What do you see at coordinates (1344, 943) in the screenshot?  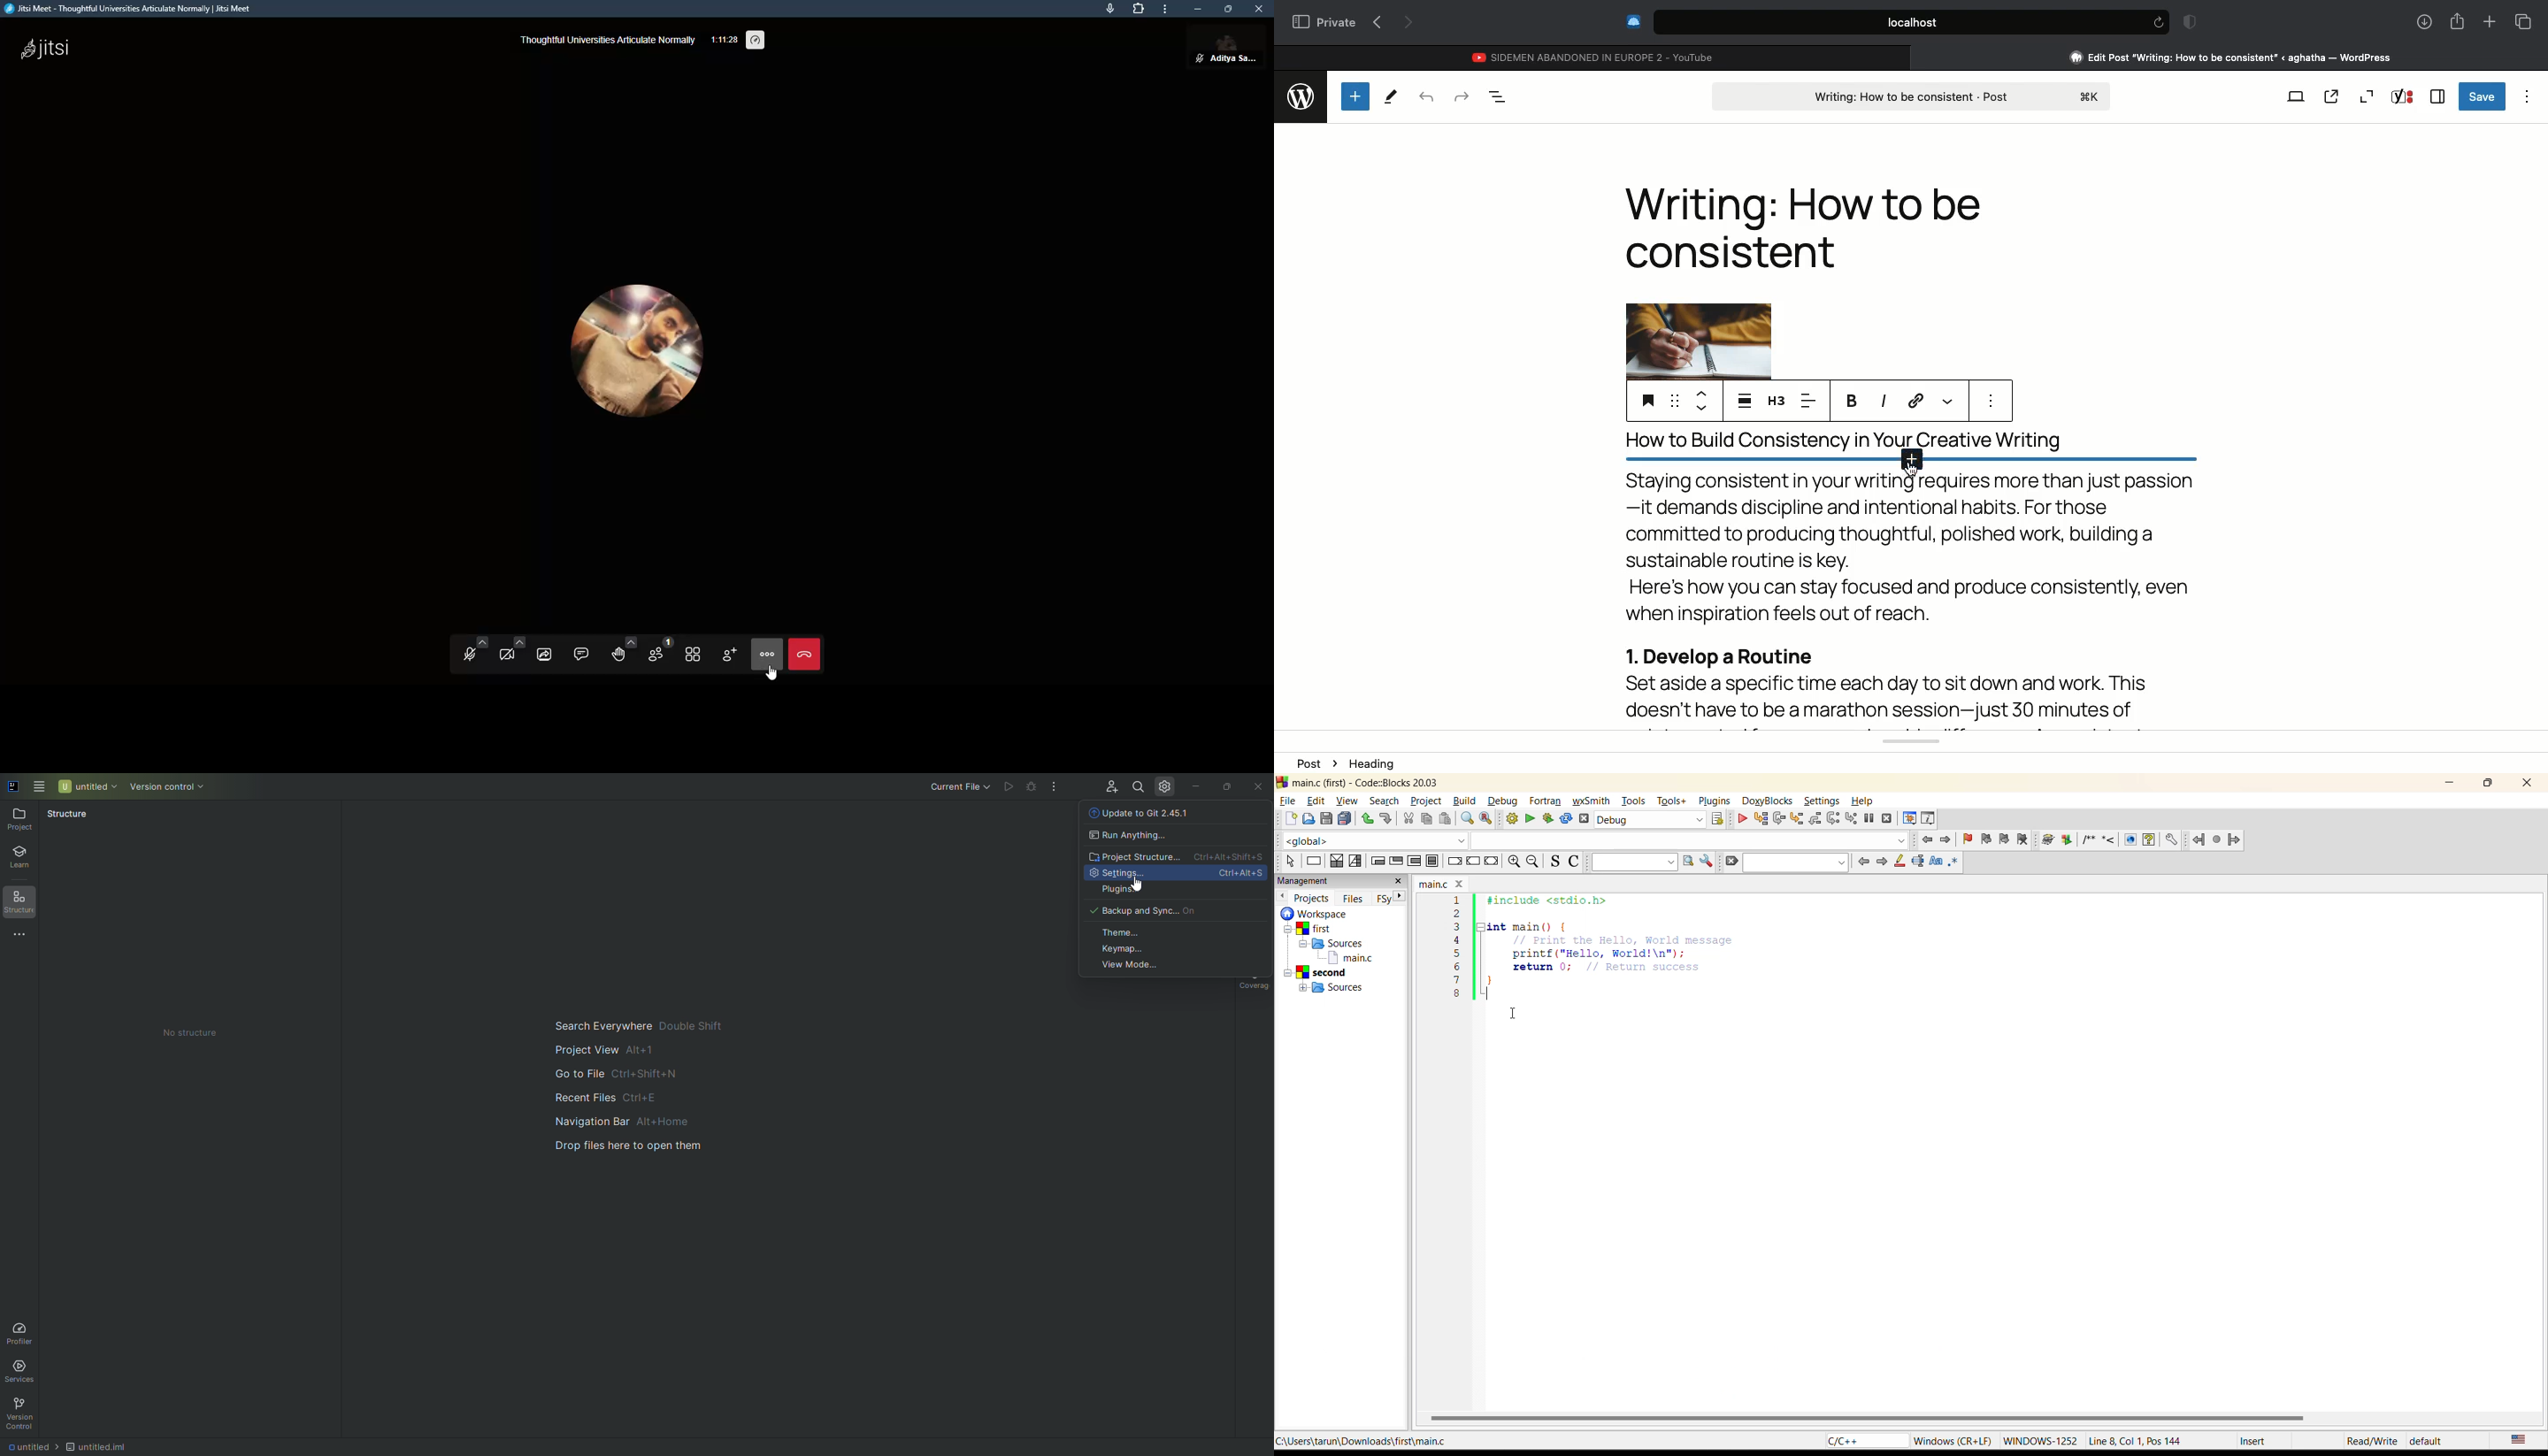 I see `Sources` at bounding box center [1344, 943].